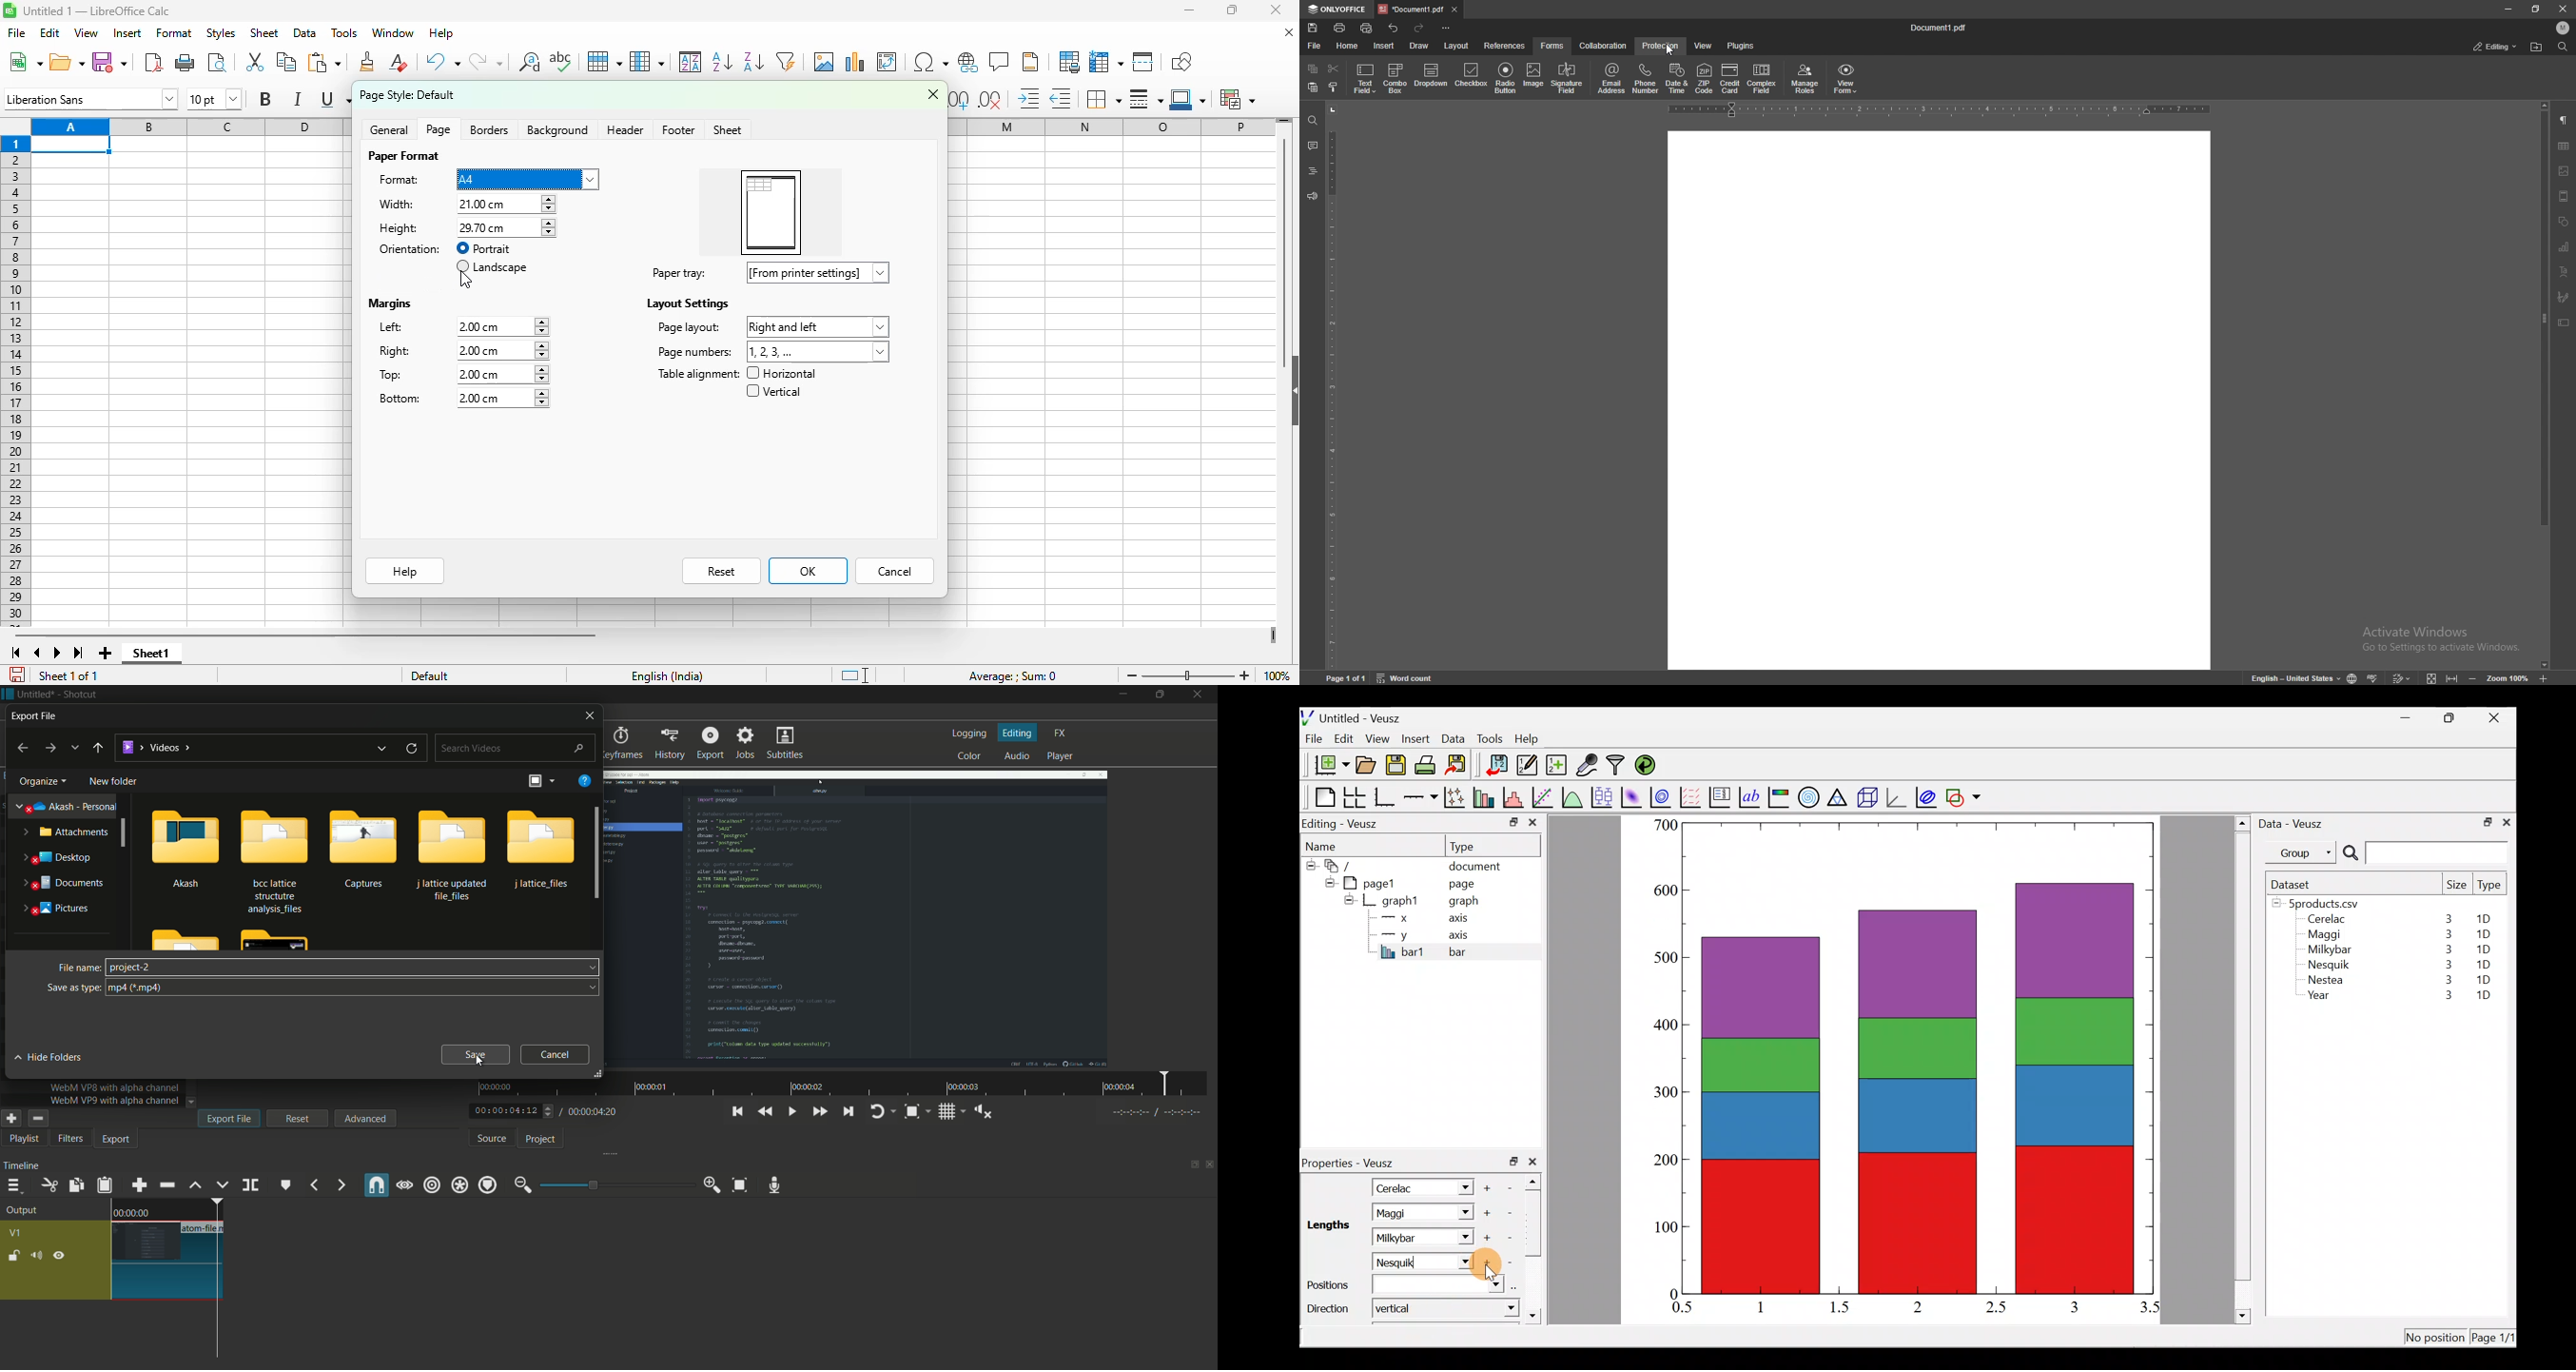 Image resolution: width=2576 pixels, height=1372 pixels. What do you see at coordinates (729, 130) in the screenshot?
I see `sheet` at bounding box center [729, 130].